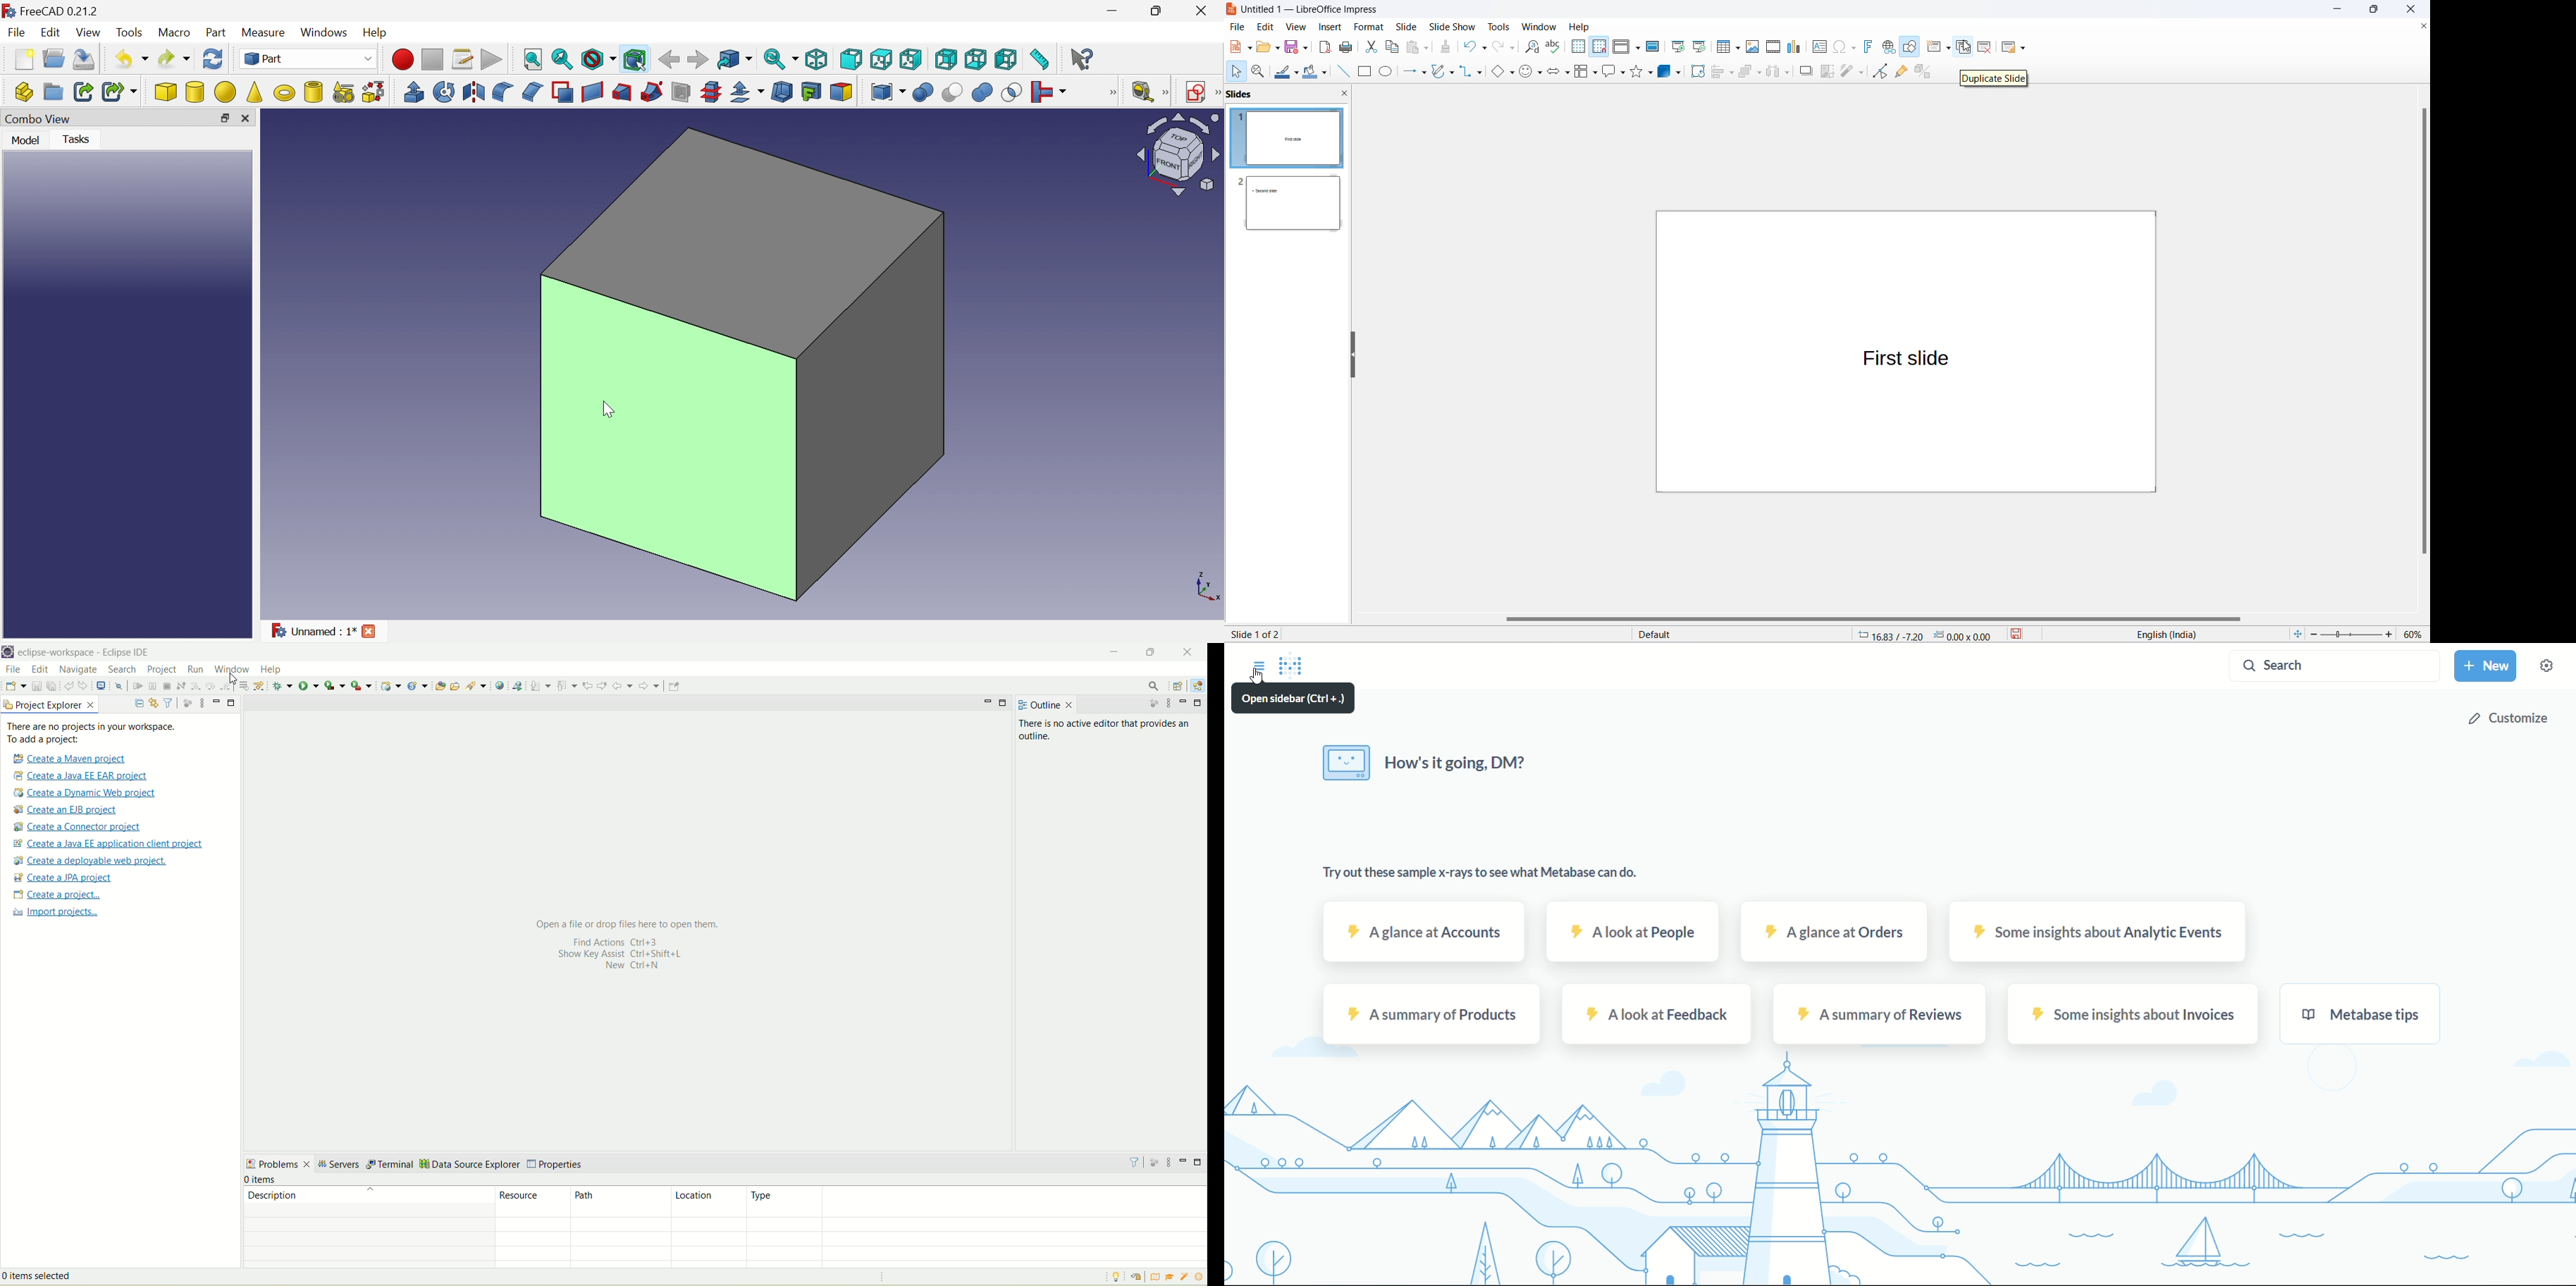  I want to click on search button, so click(2333, 669).